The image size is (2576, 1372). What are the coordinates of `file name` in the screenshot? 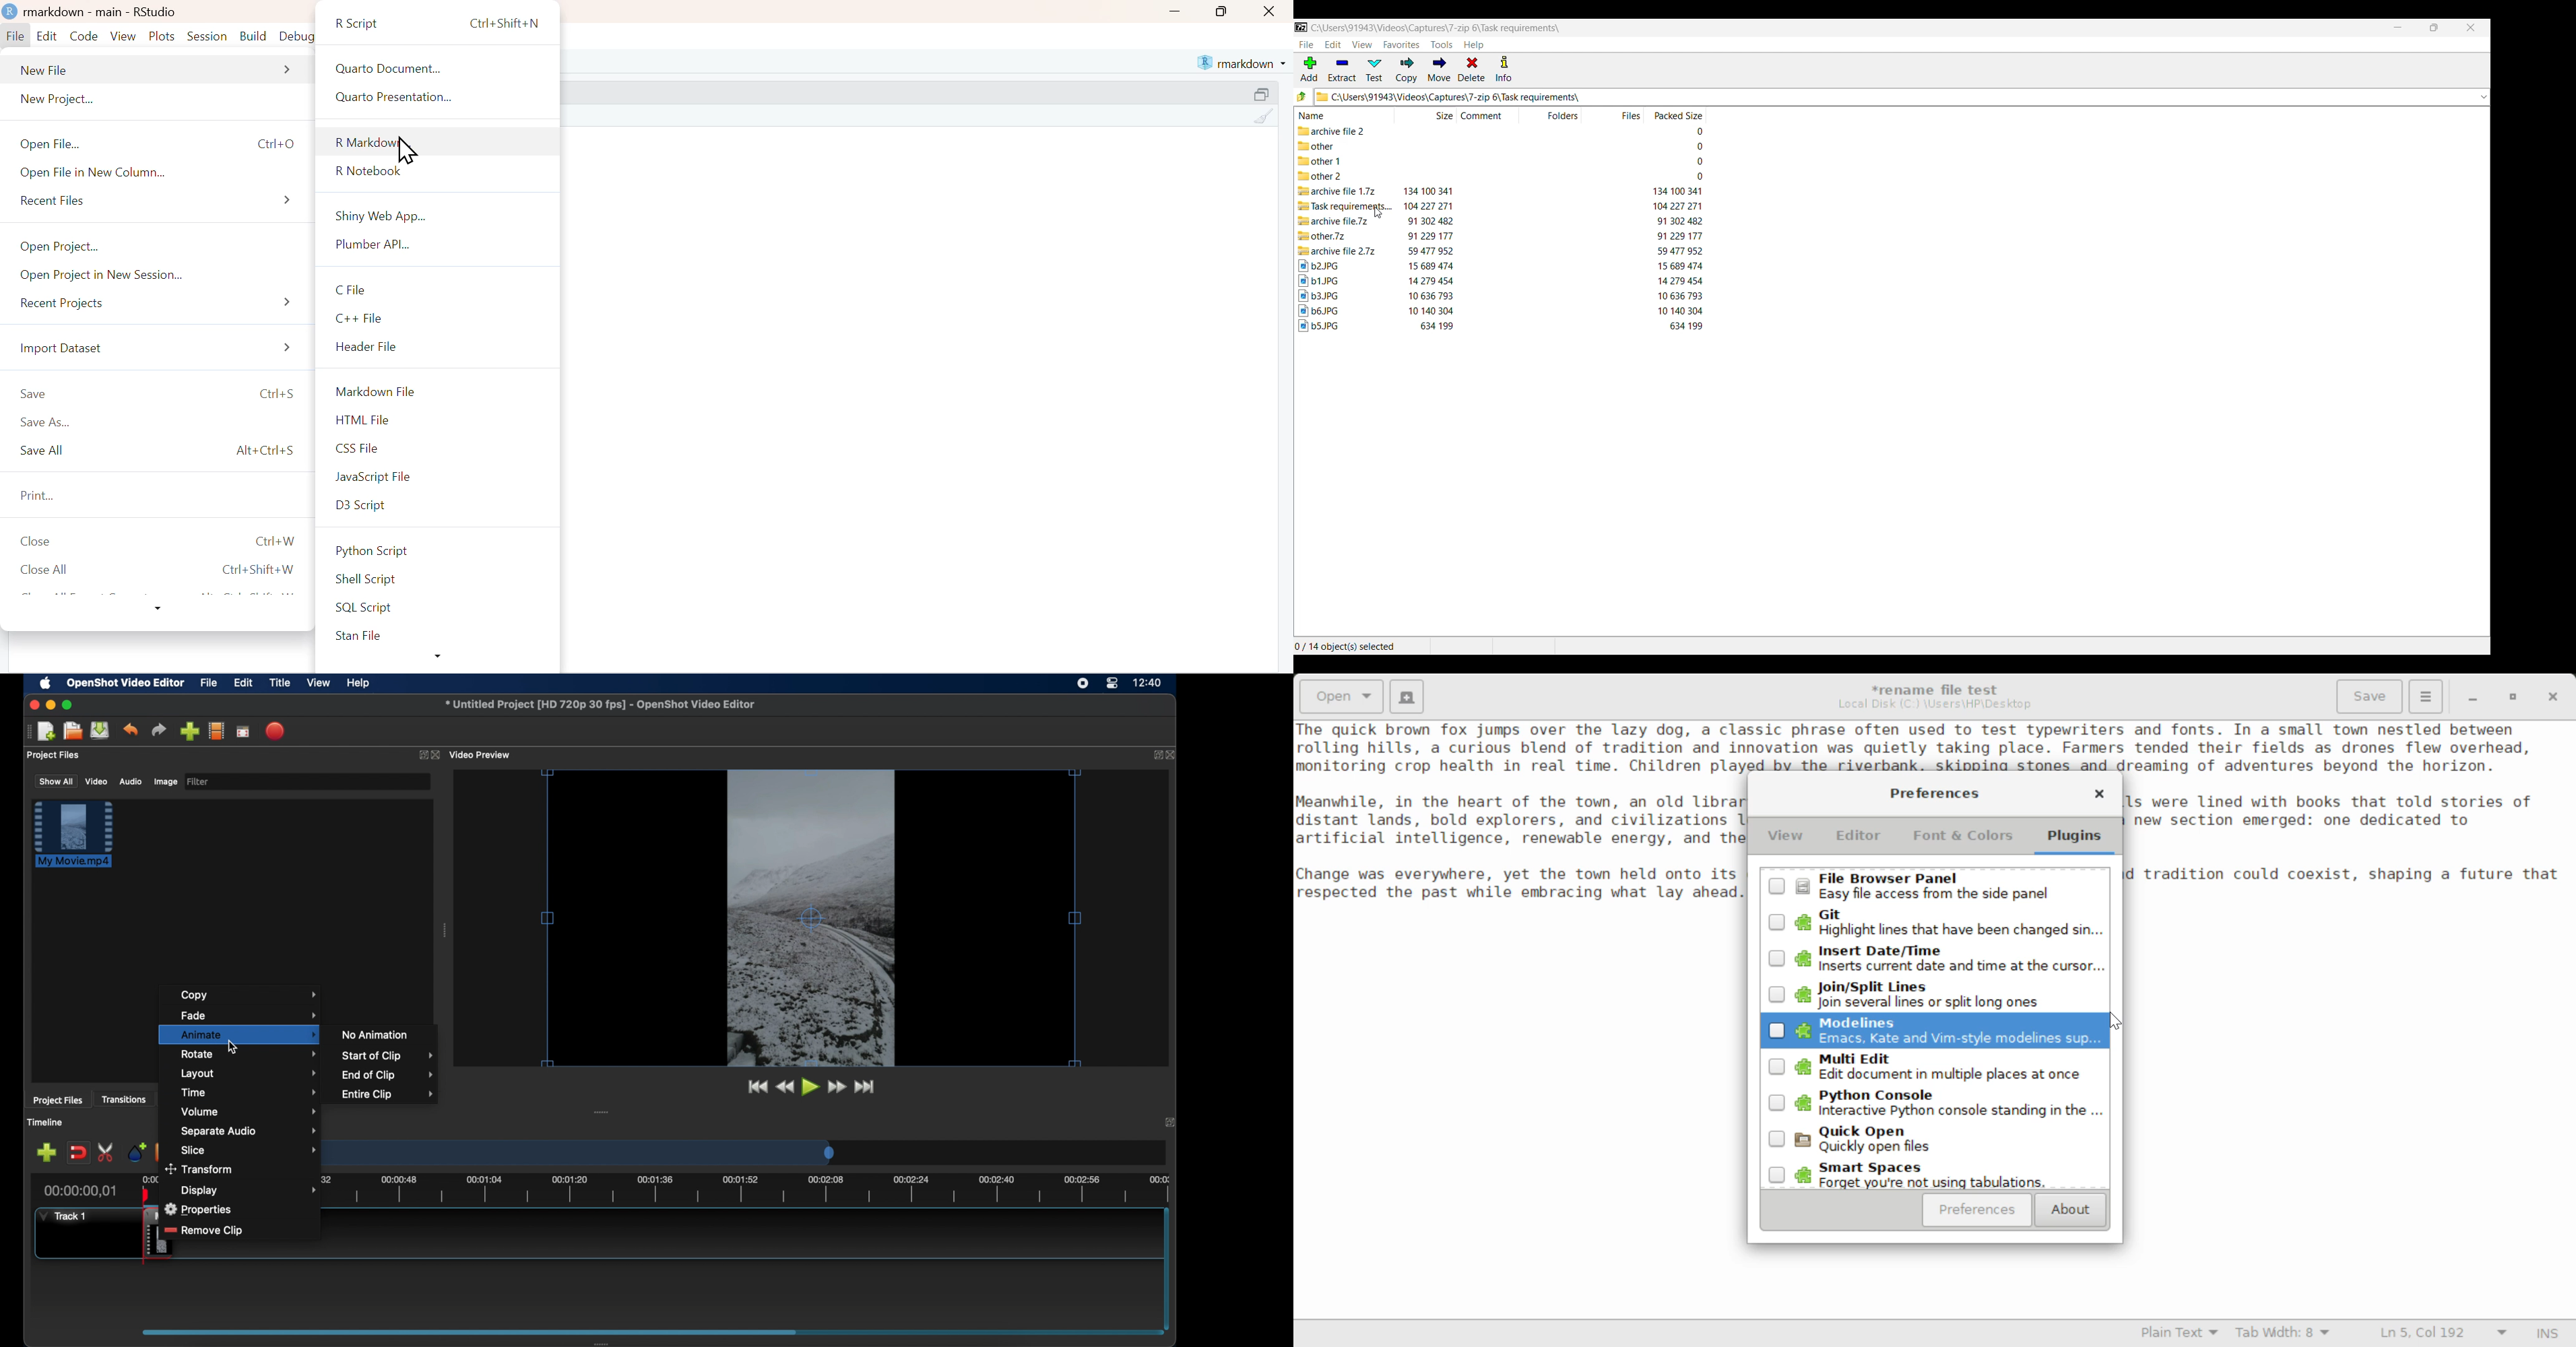 It's located at (600, 704).